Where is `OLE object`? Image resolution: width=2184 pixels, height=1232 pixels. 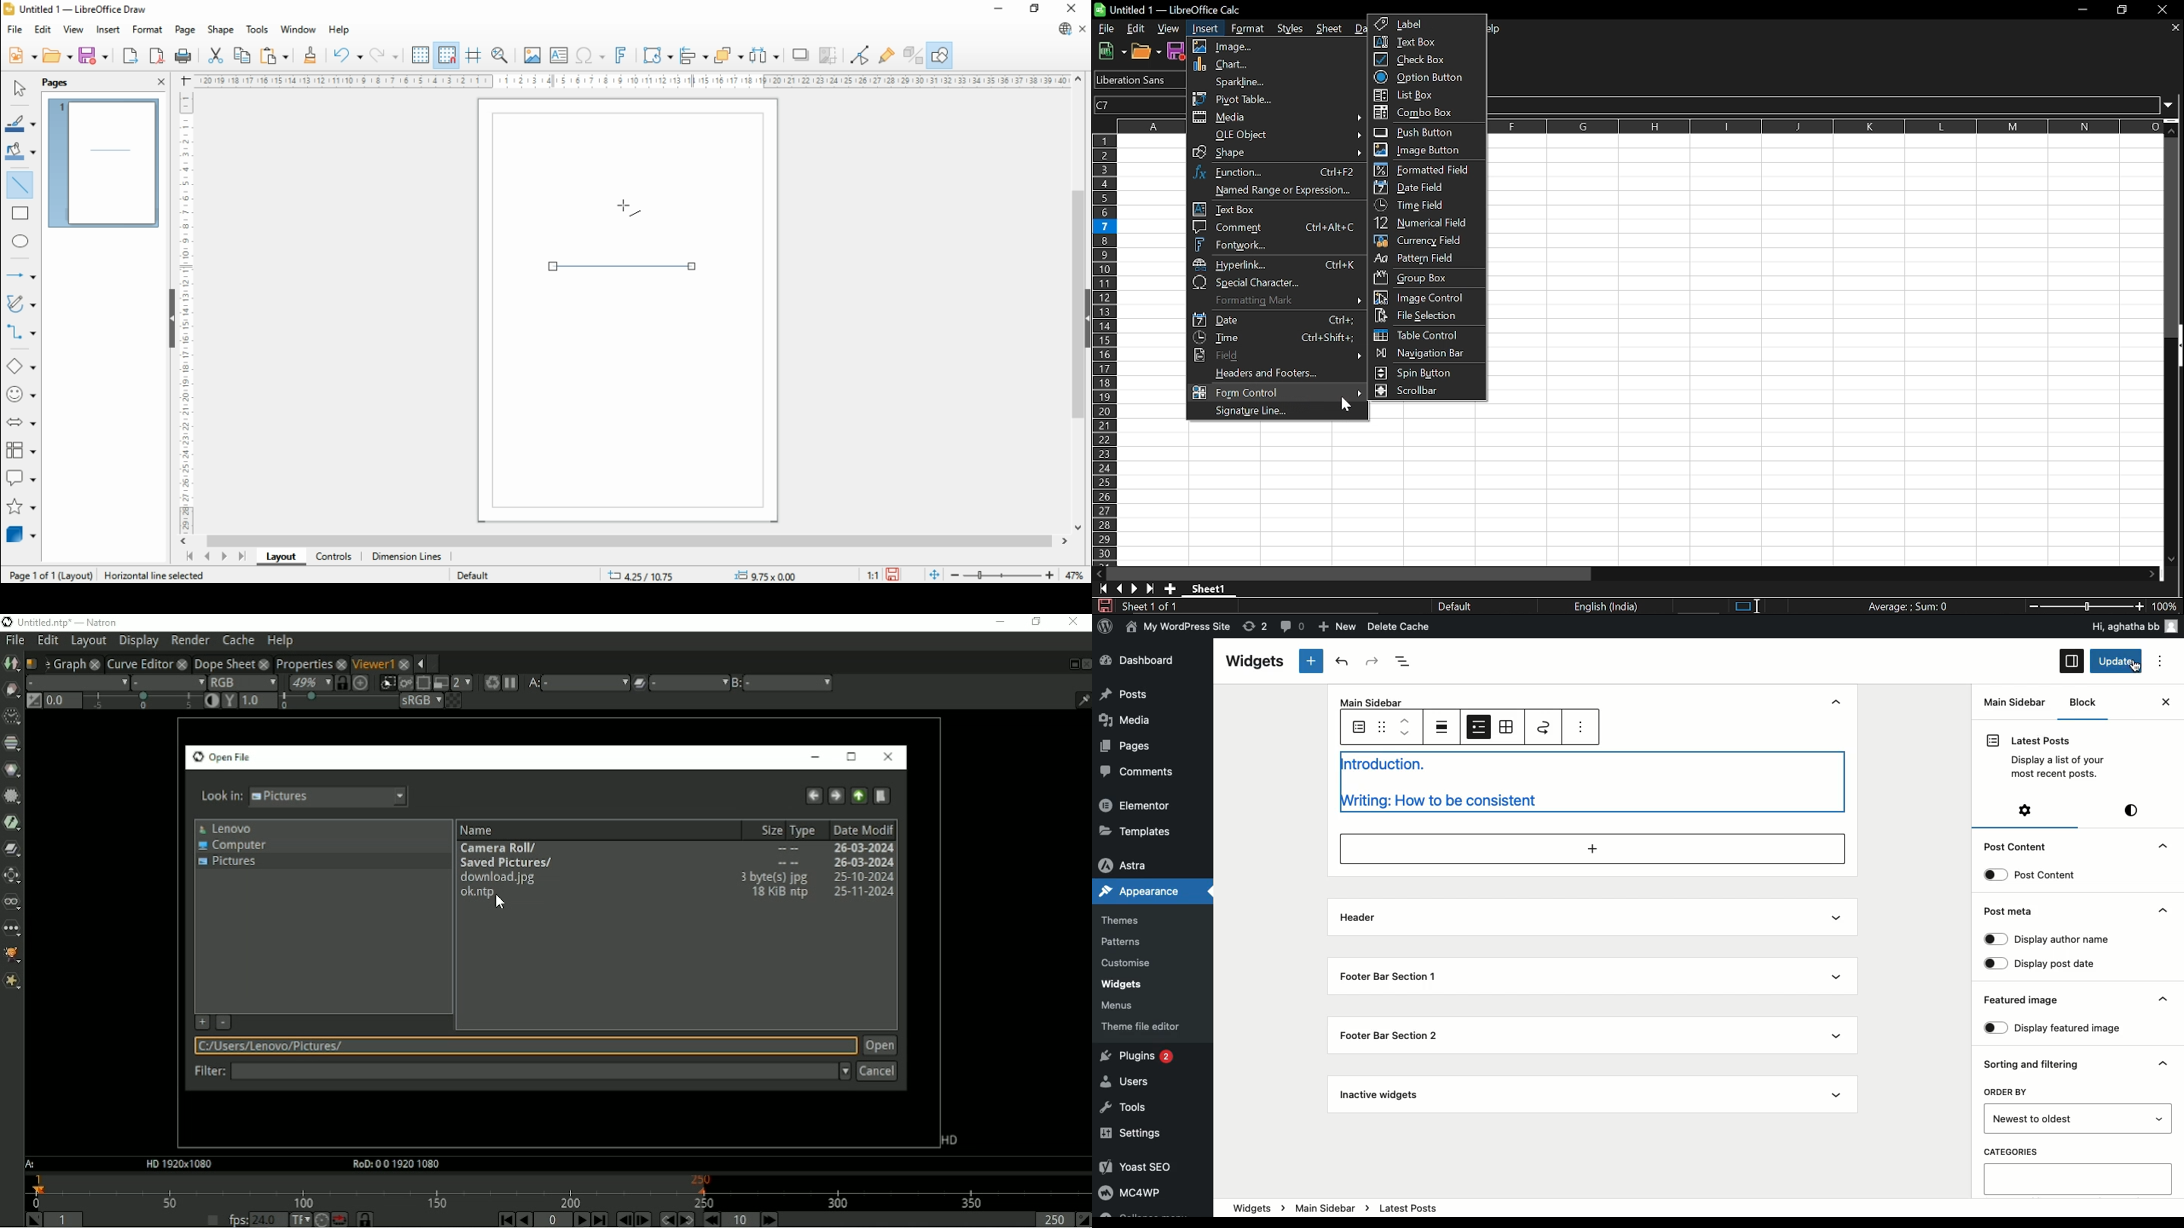
OLE object is located at coordinates (1279, 135).